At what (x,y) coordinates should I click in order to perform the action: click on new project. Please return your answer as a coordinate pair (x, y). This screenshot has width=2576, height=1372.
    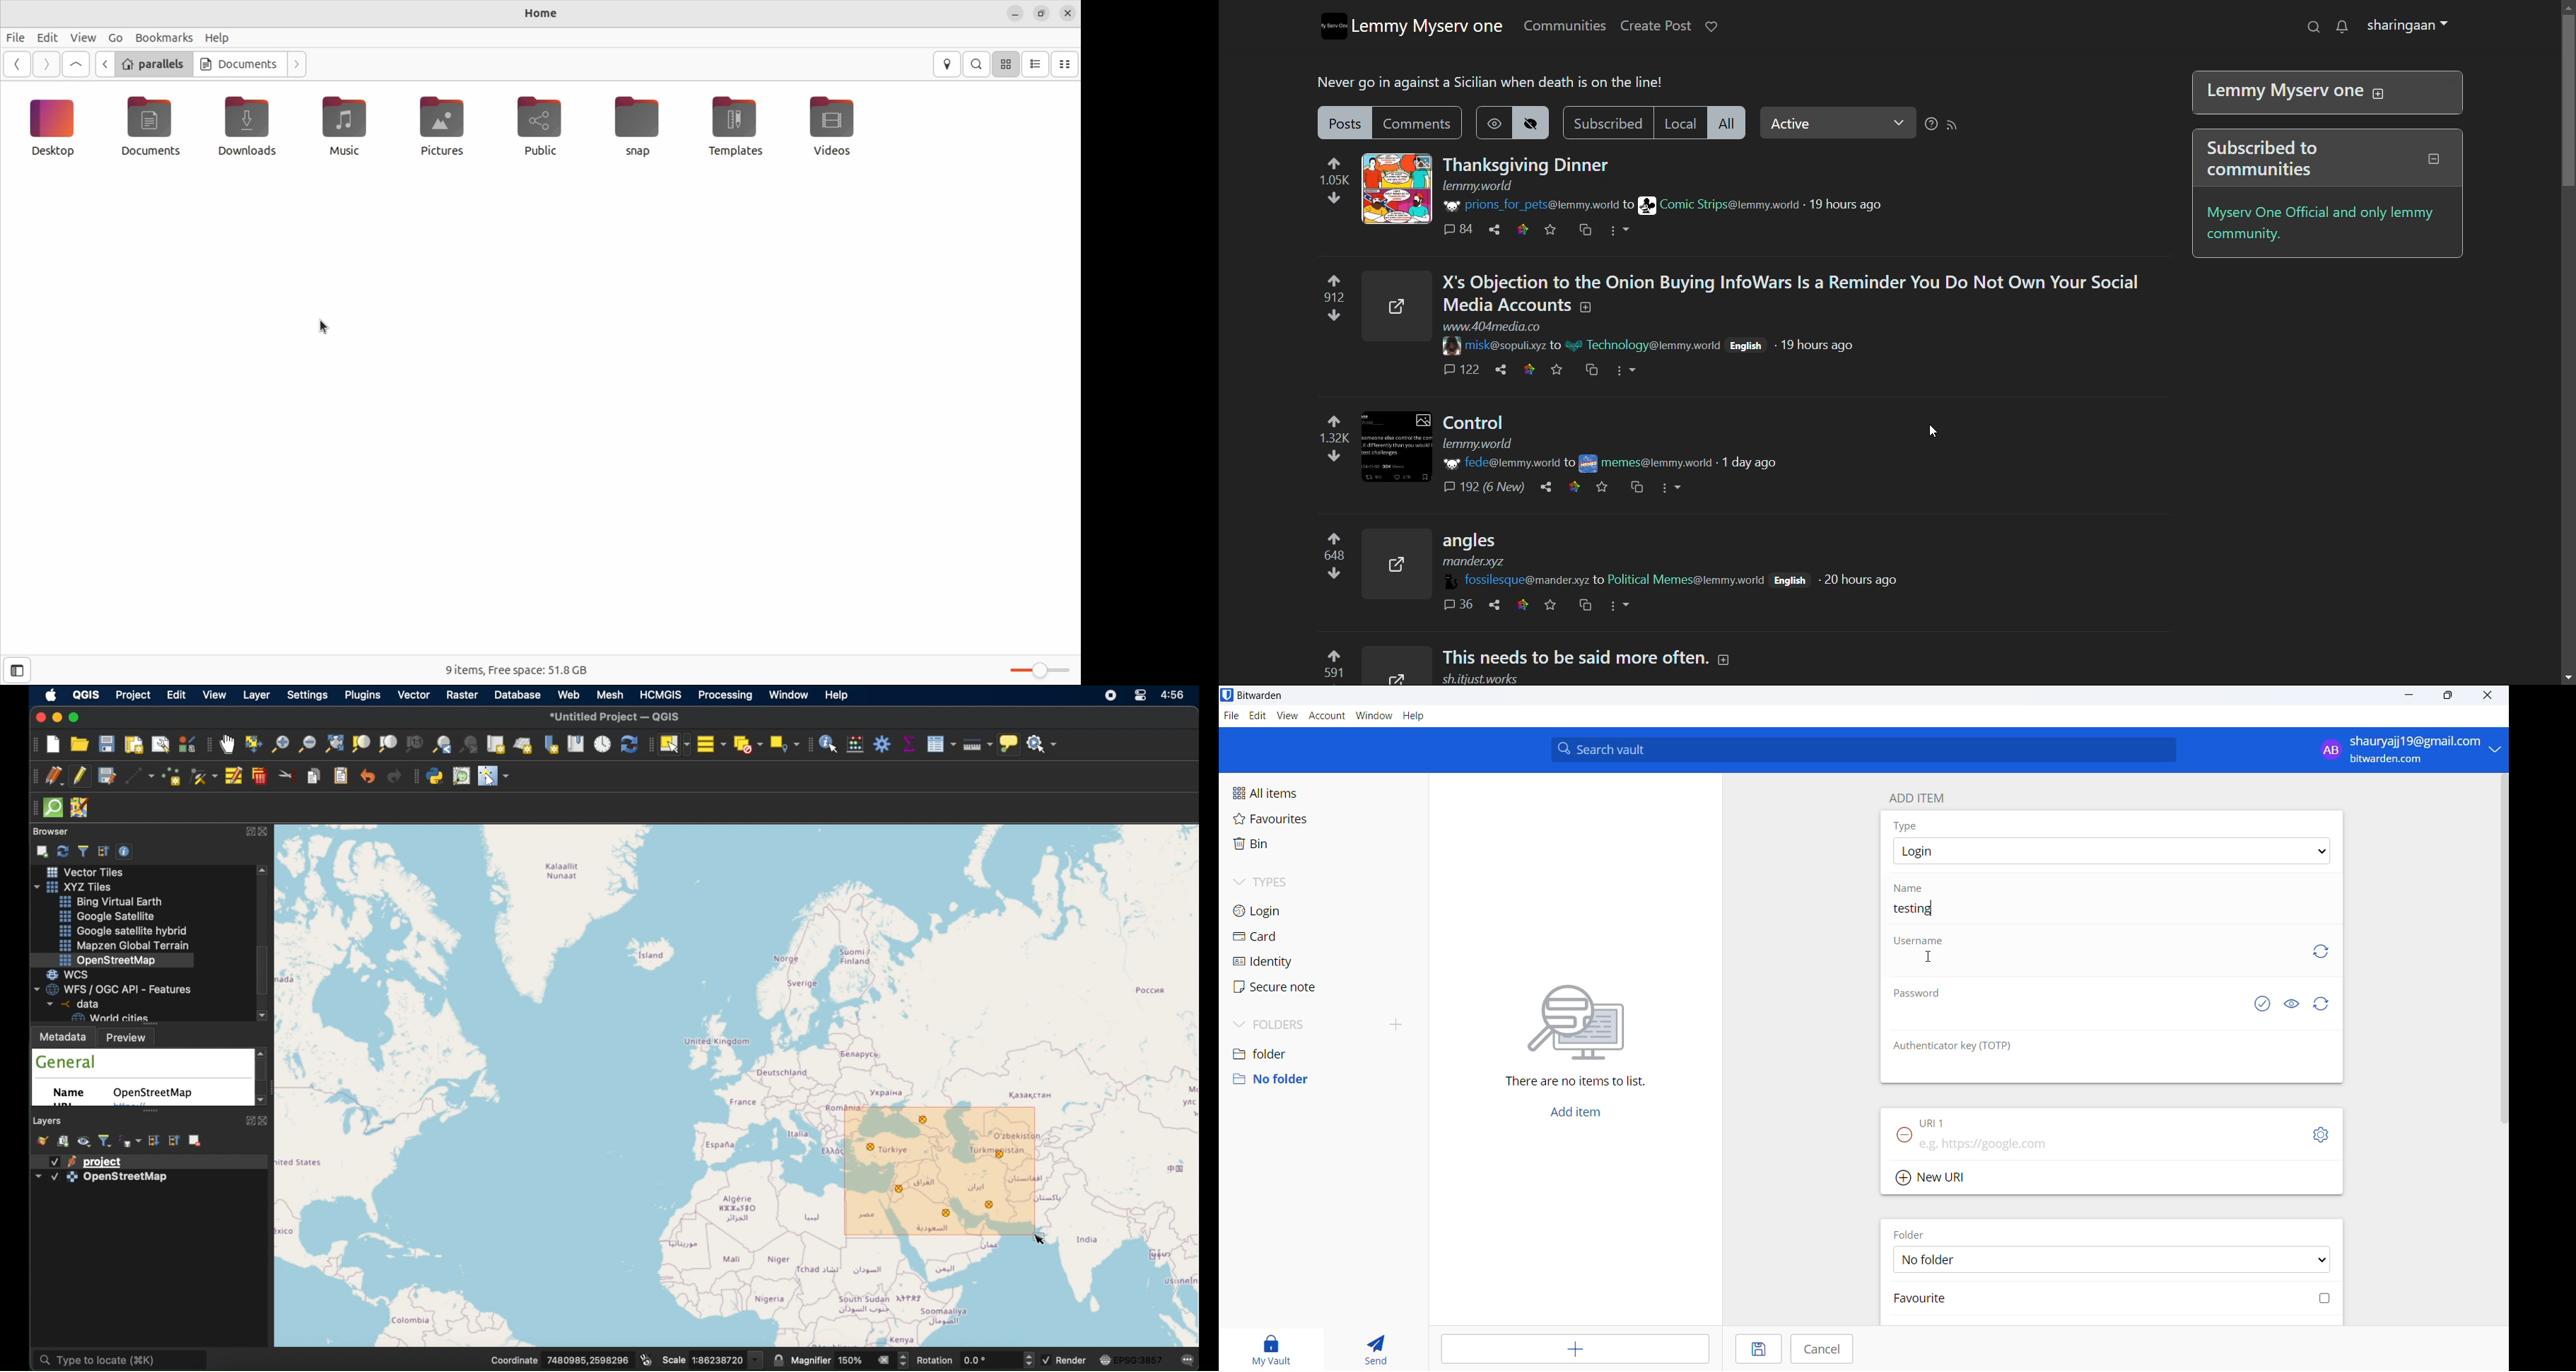
    Looking at the image, I should click on (54, 746).